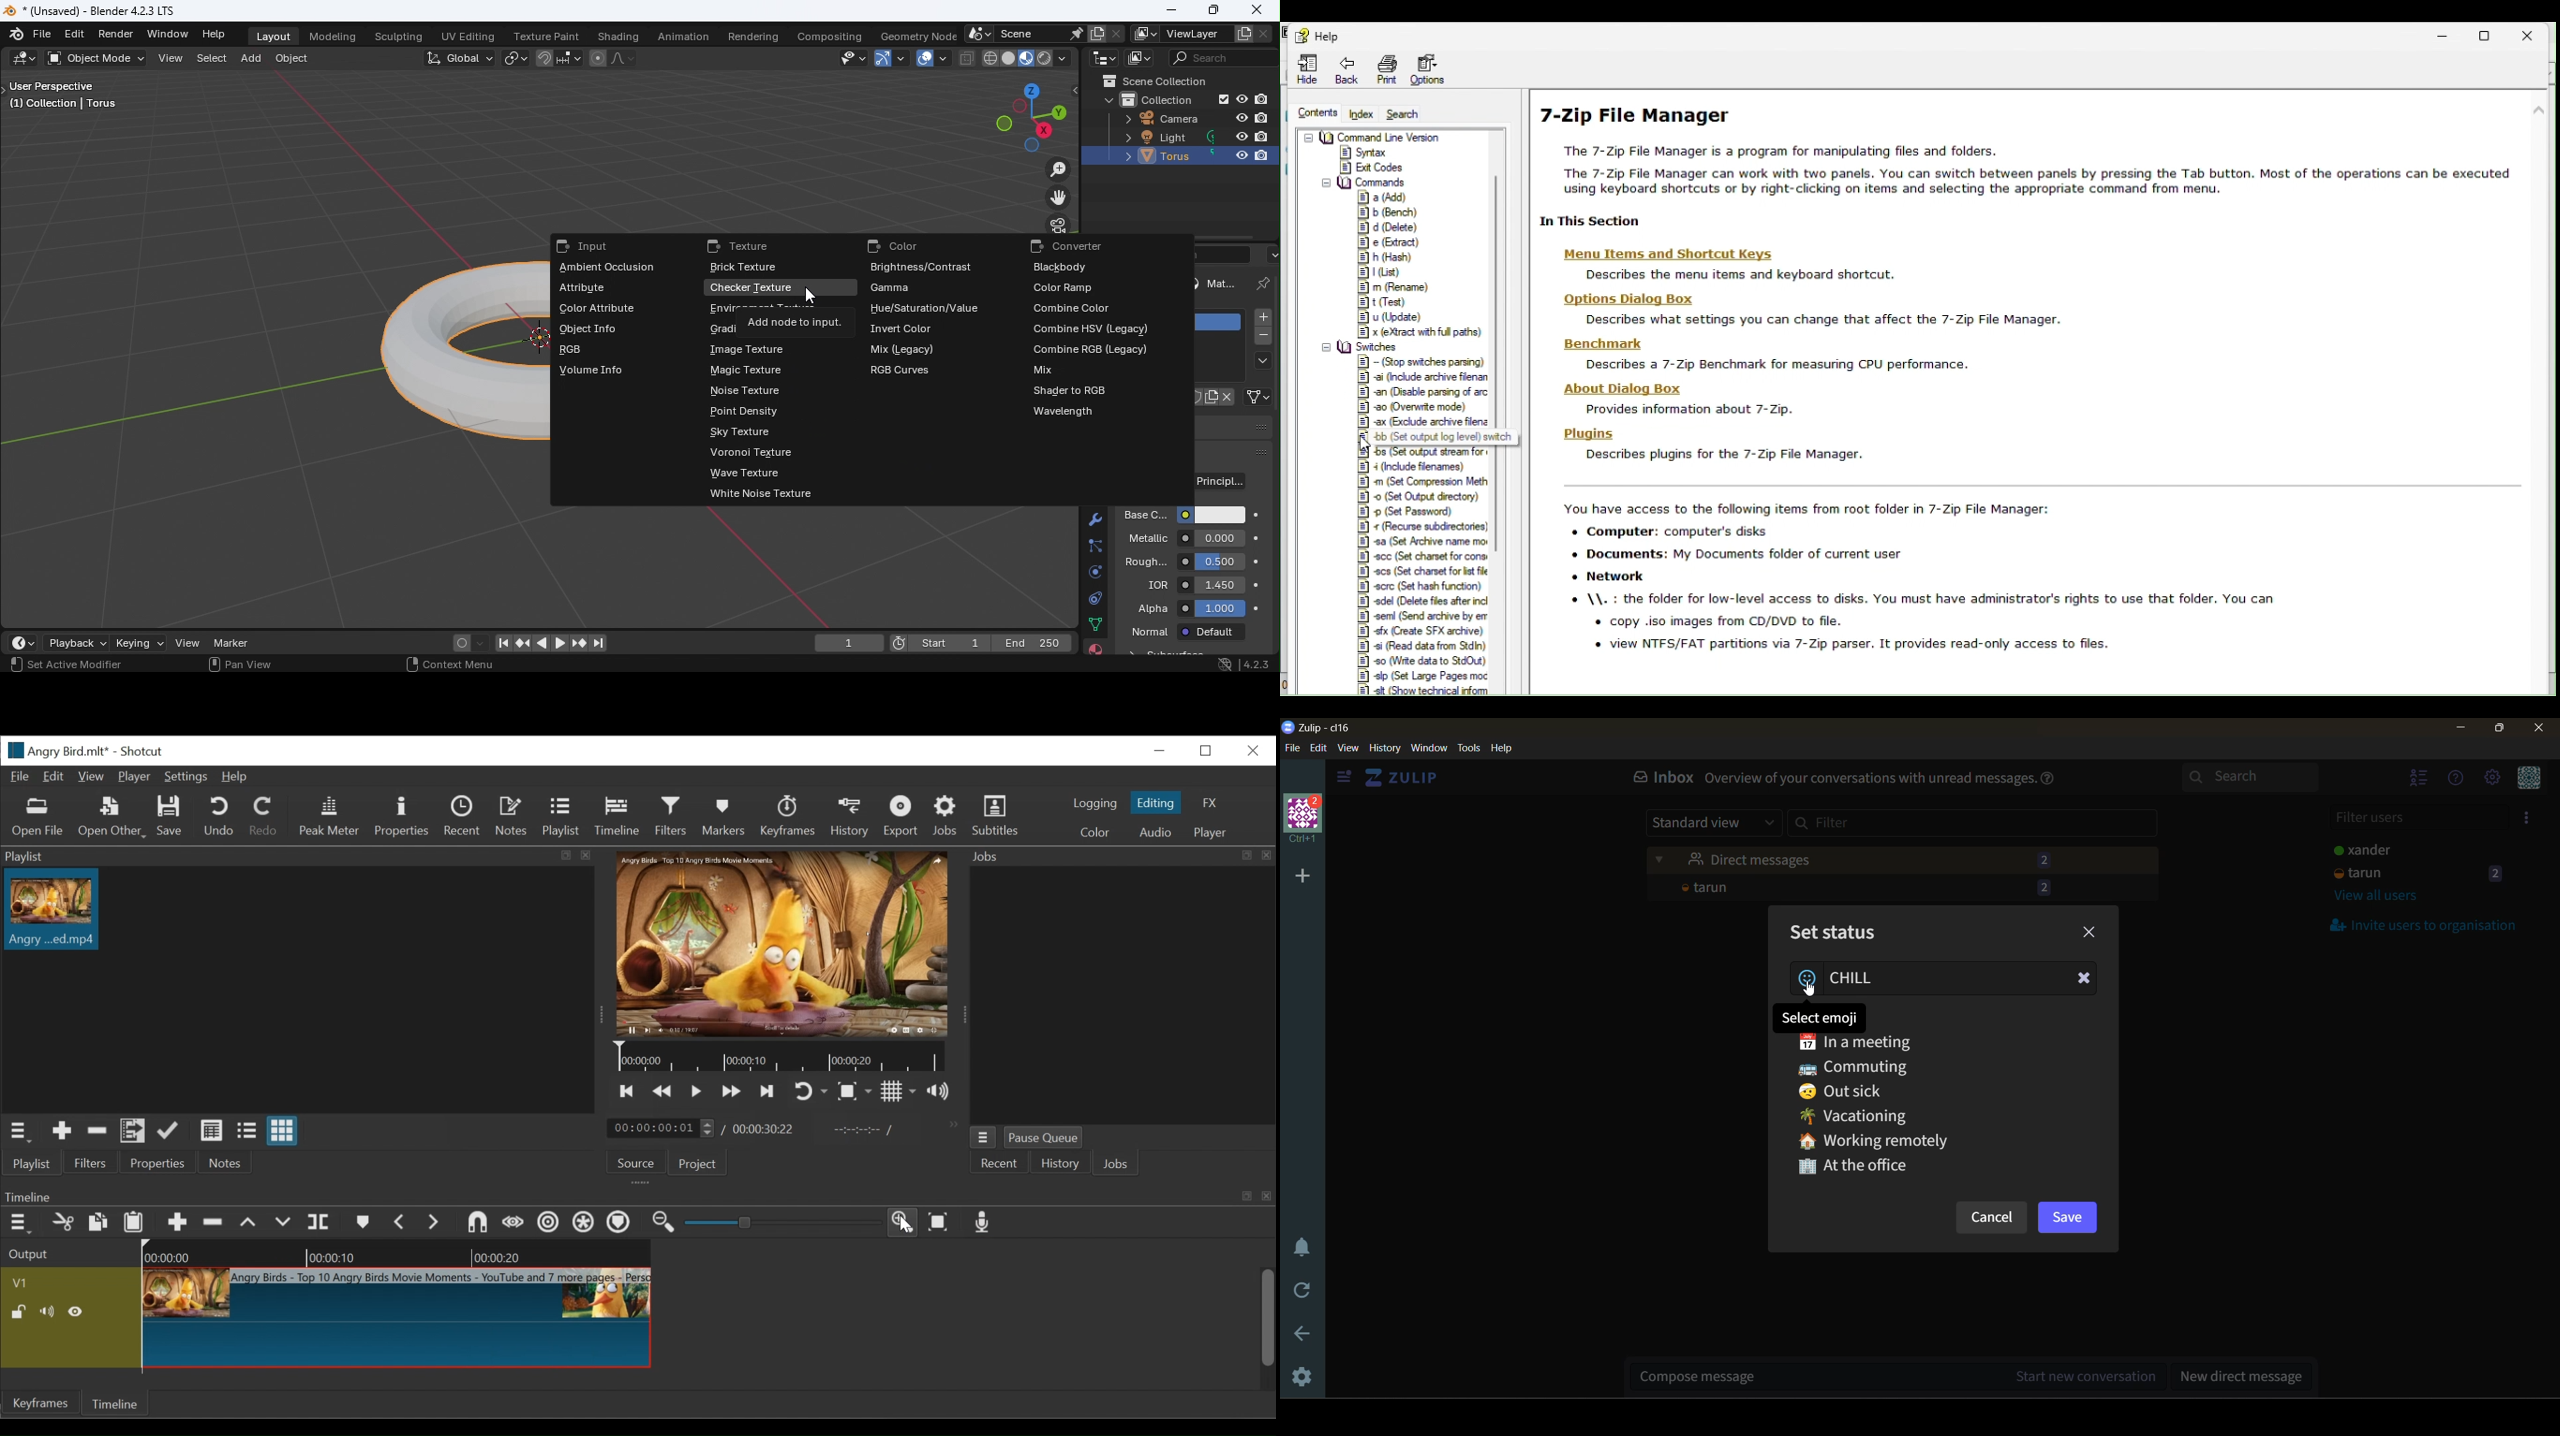  Describe the element at coordinates (434, 1223) in the screenshot. I see `Next Marker` at that location.